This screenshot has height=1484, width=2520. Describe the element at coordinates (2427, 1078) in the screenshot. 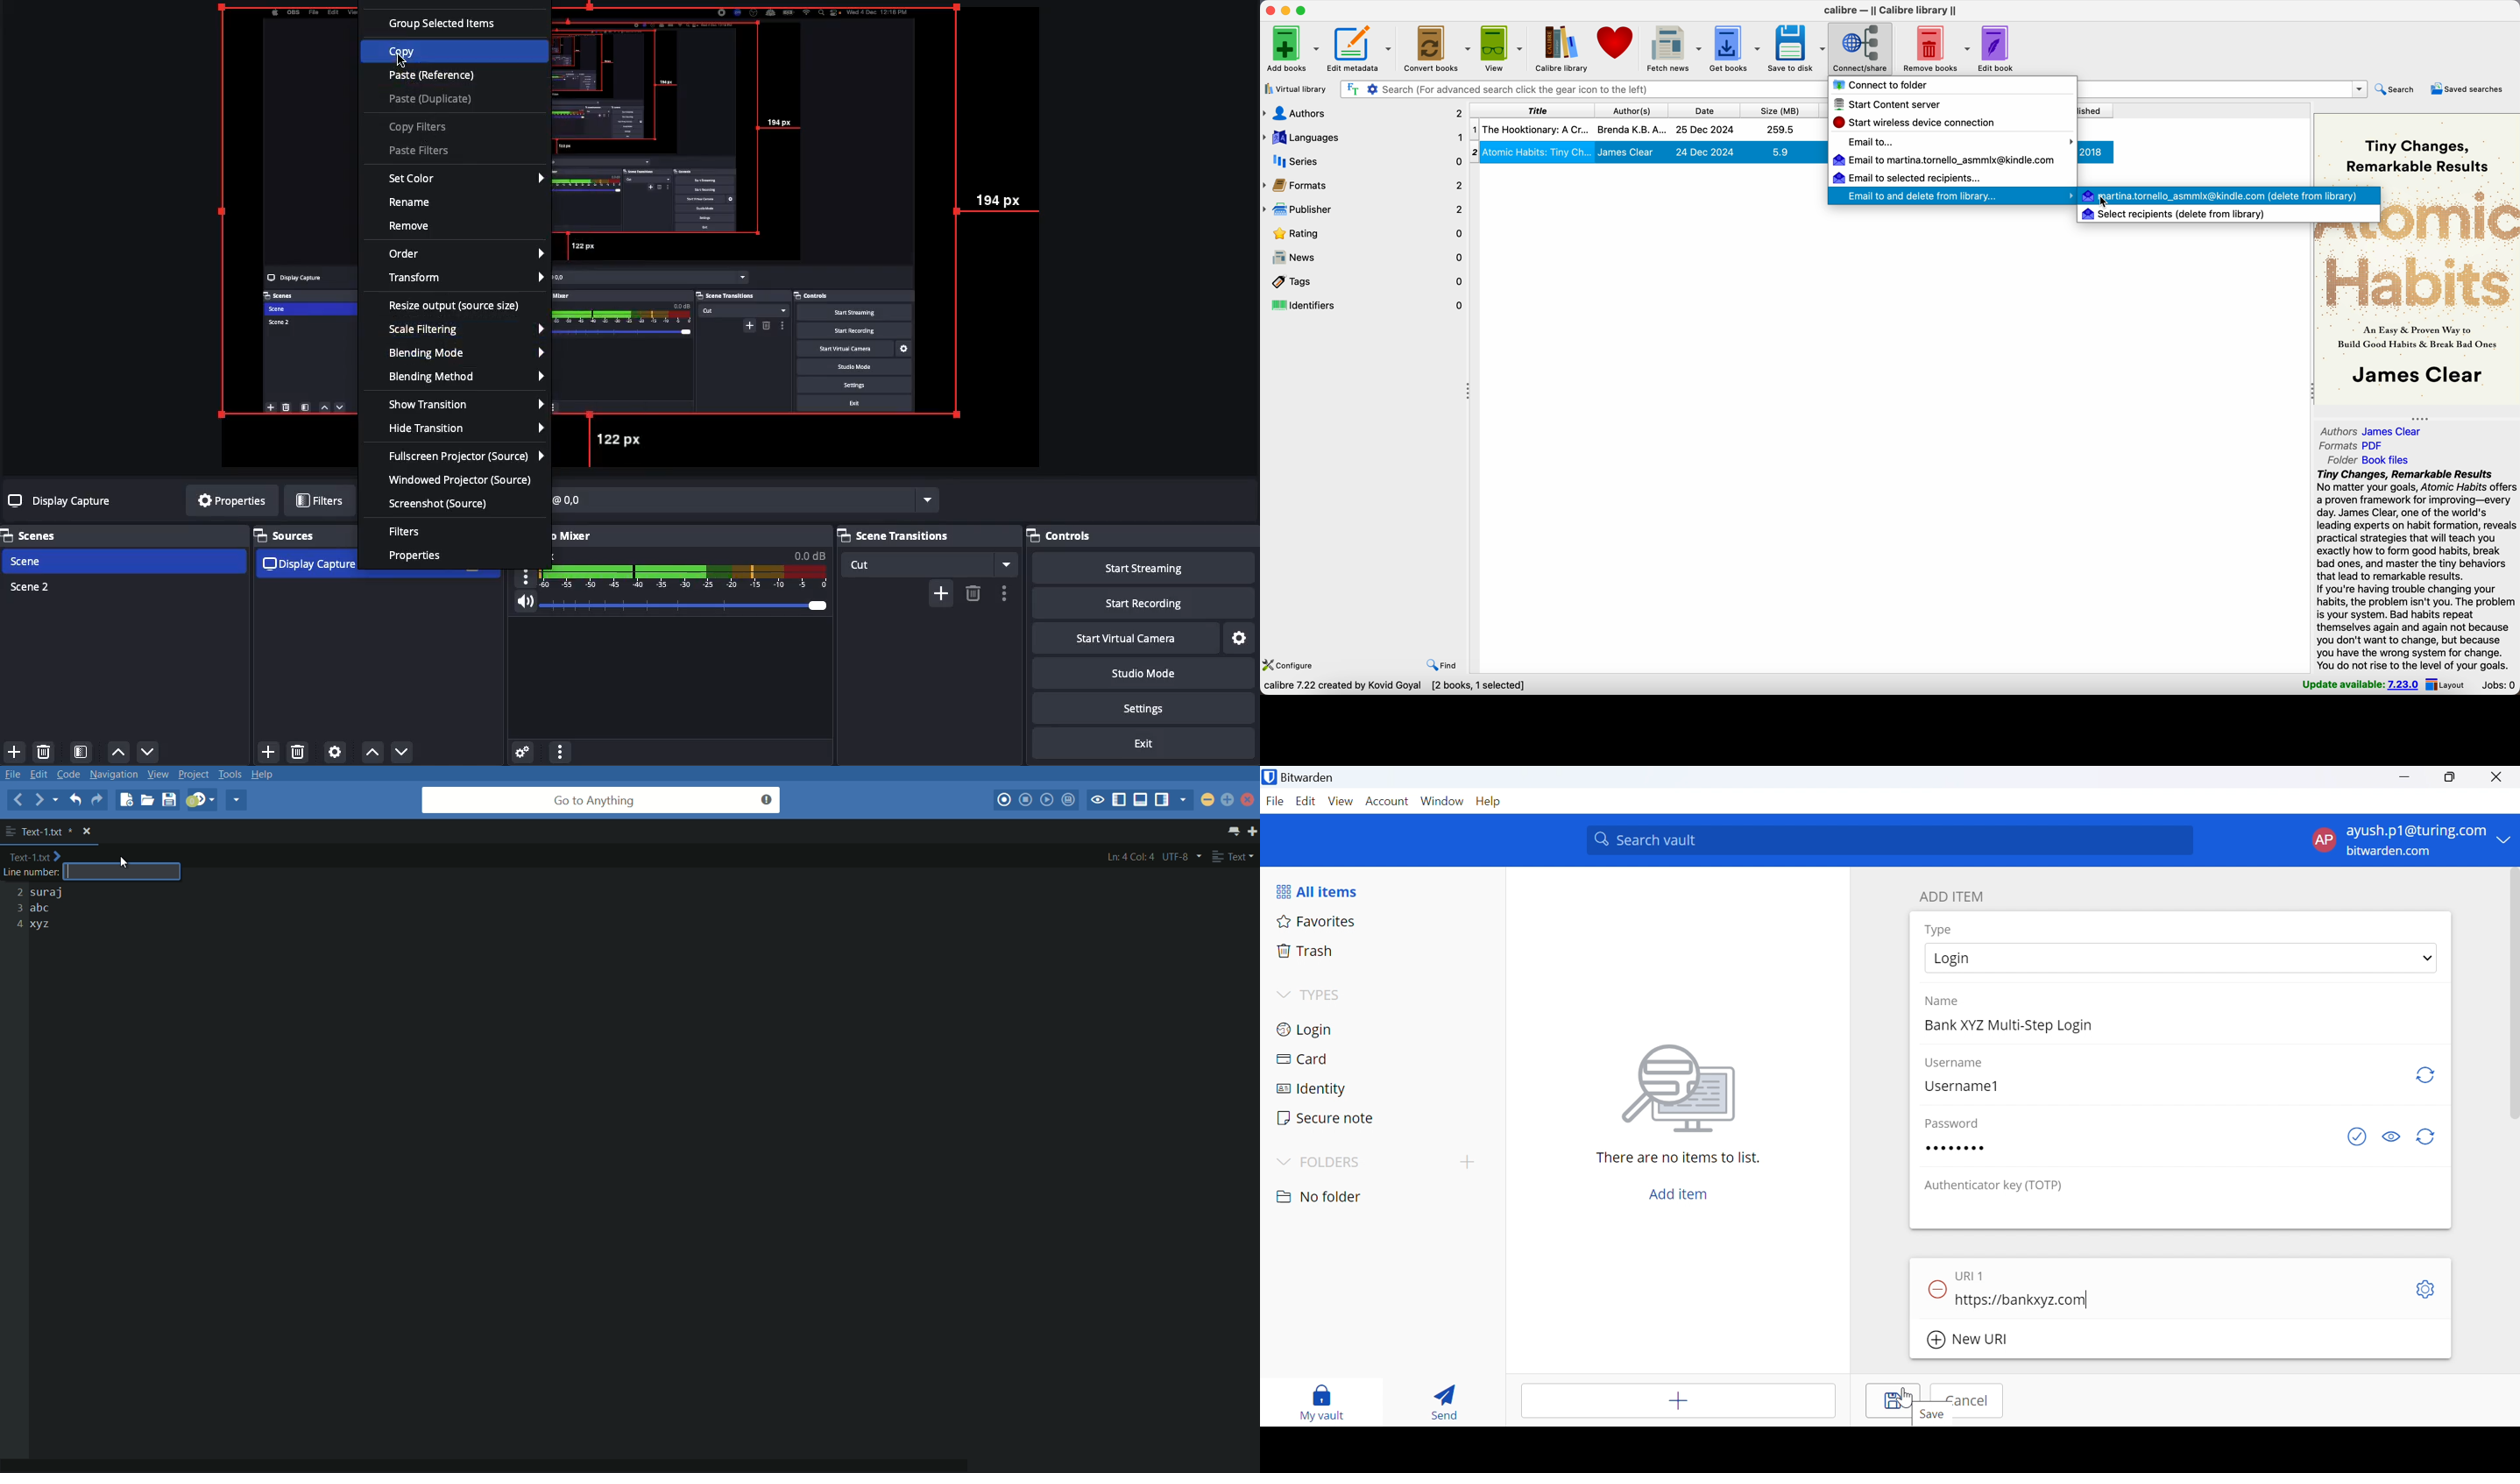

I see `Regenerate username` at that location.